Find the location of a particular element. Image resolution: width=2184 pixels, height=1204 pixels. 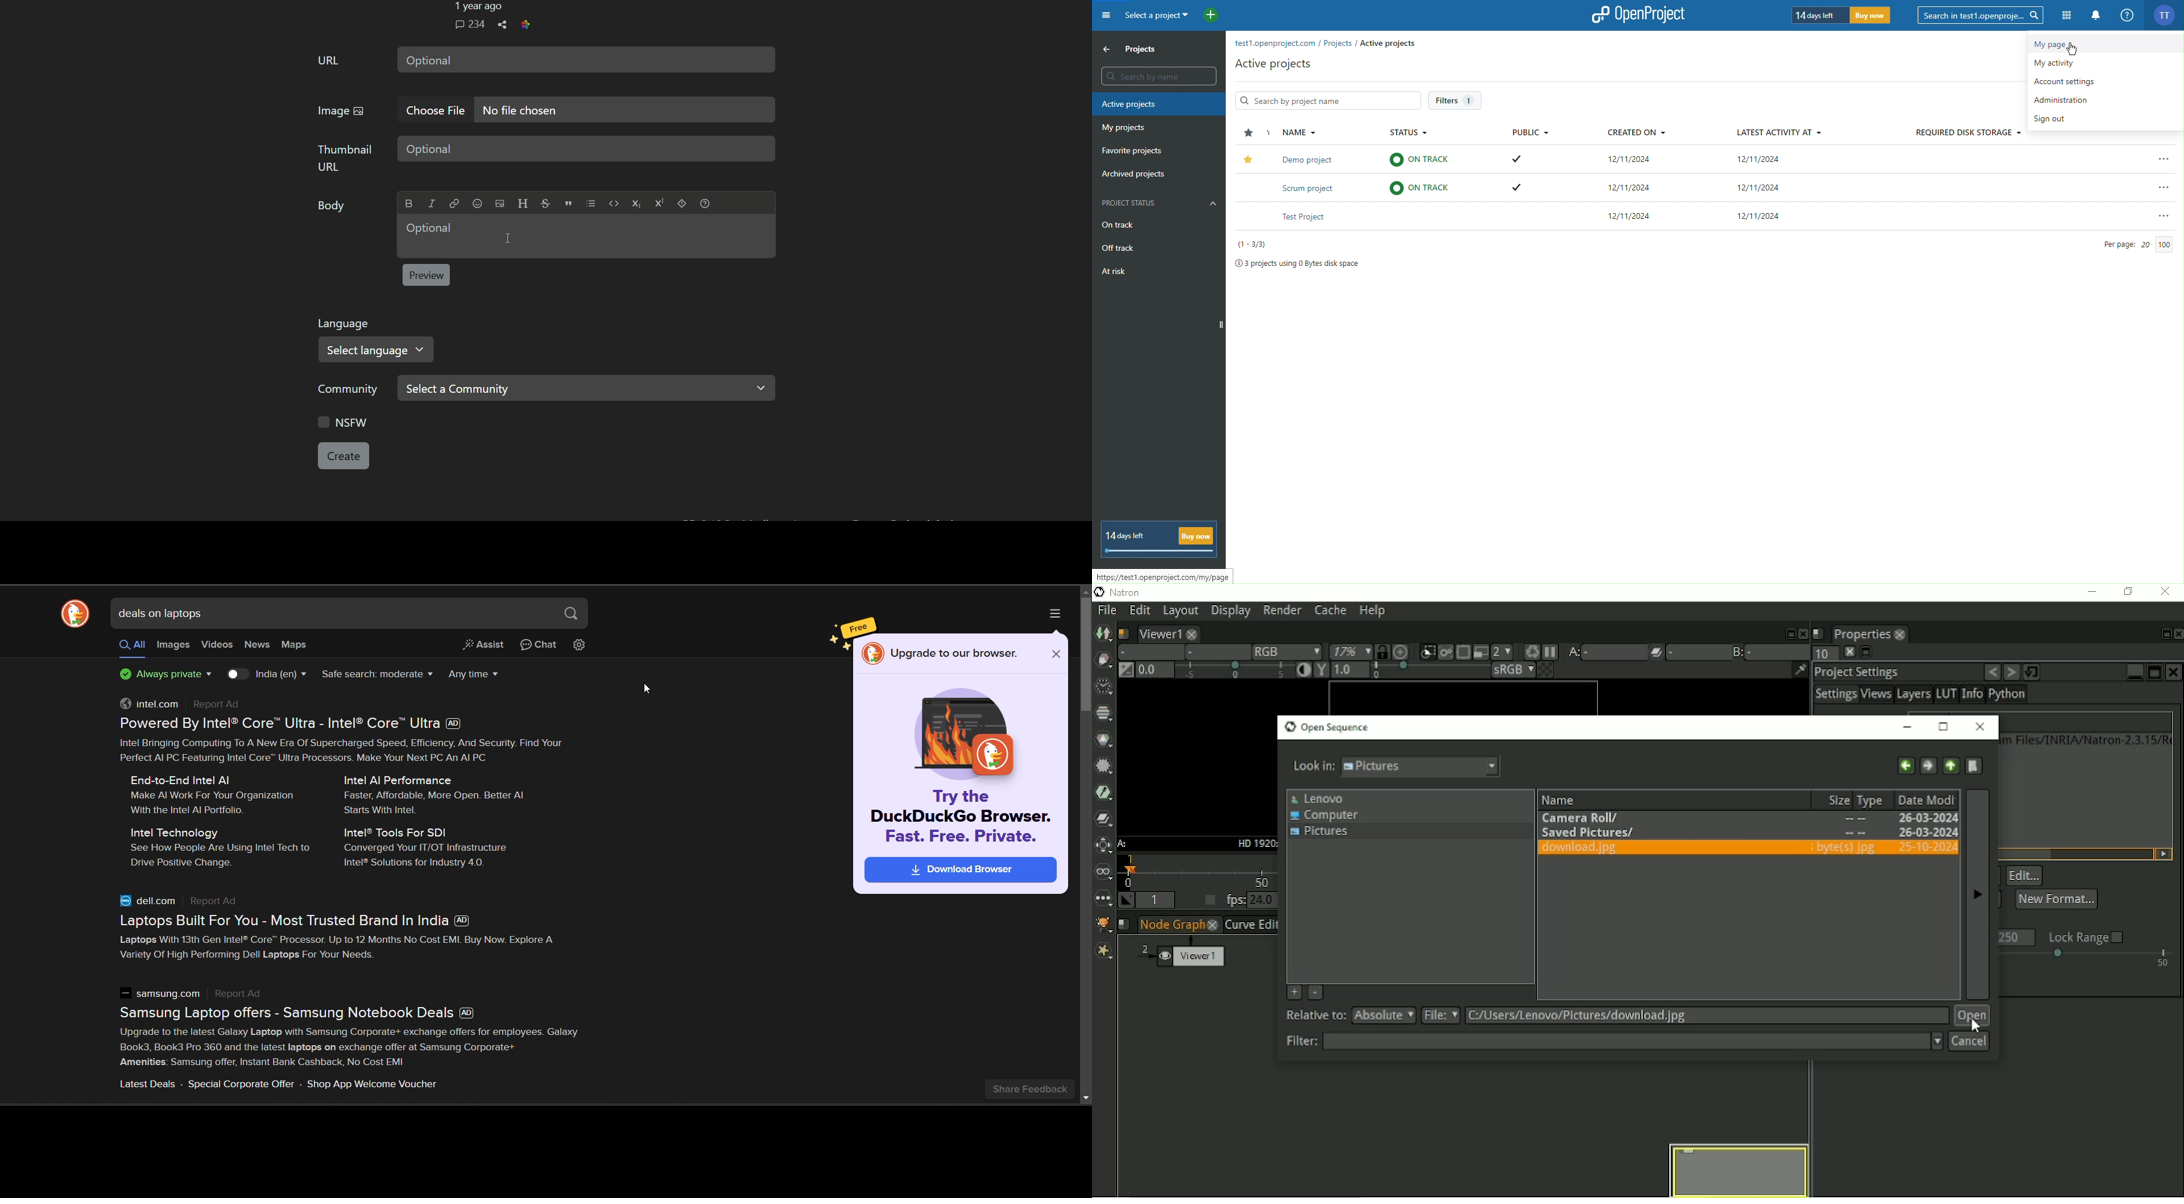

Modules is located at coordinates (2067, 15).